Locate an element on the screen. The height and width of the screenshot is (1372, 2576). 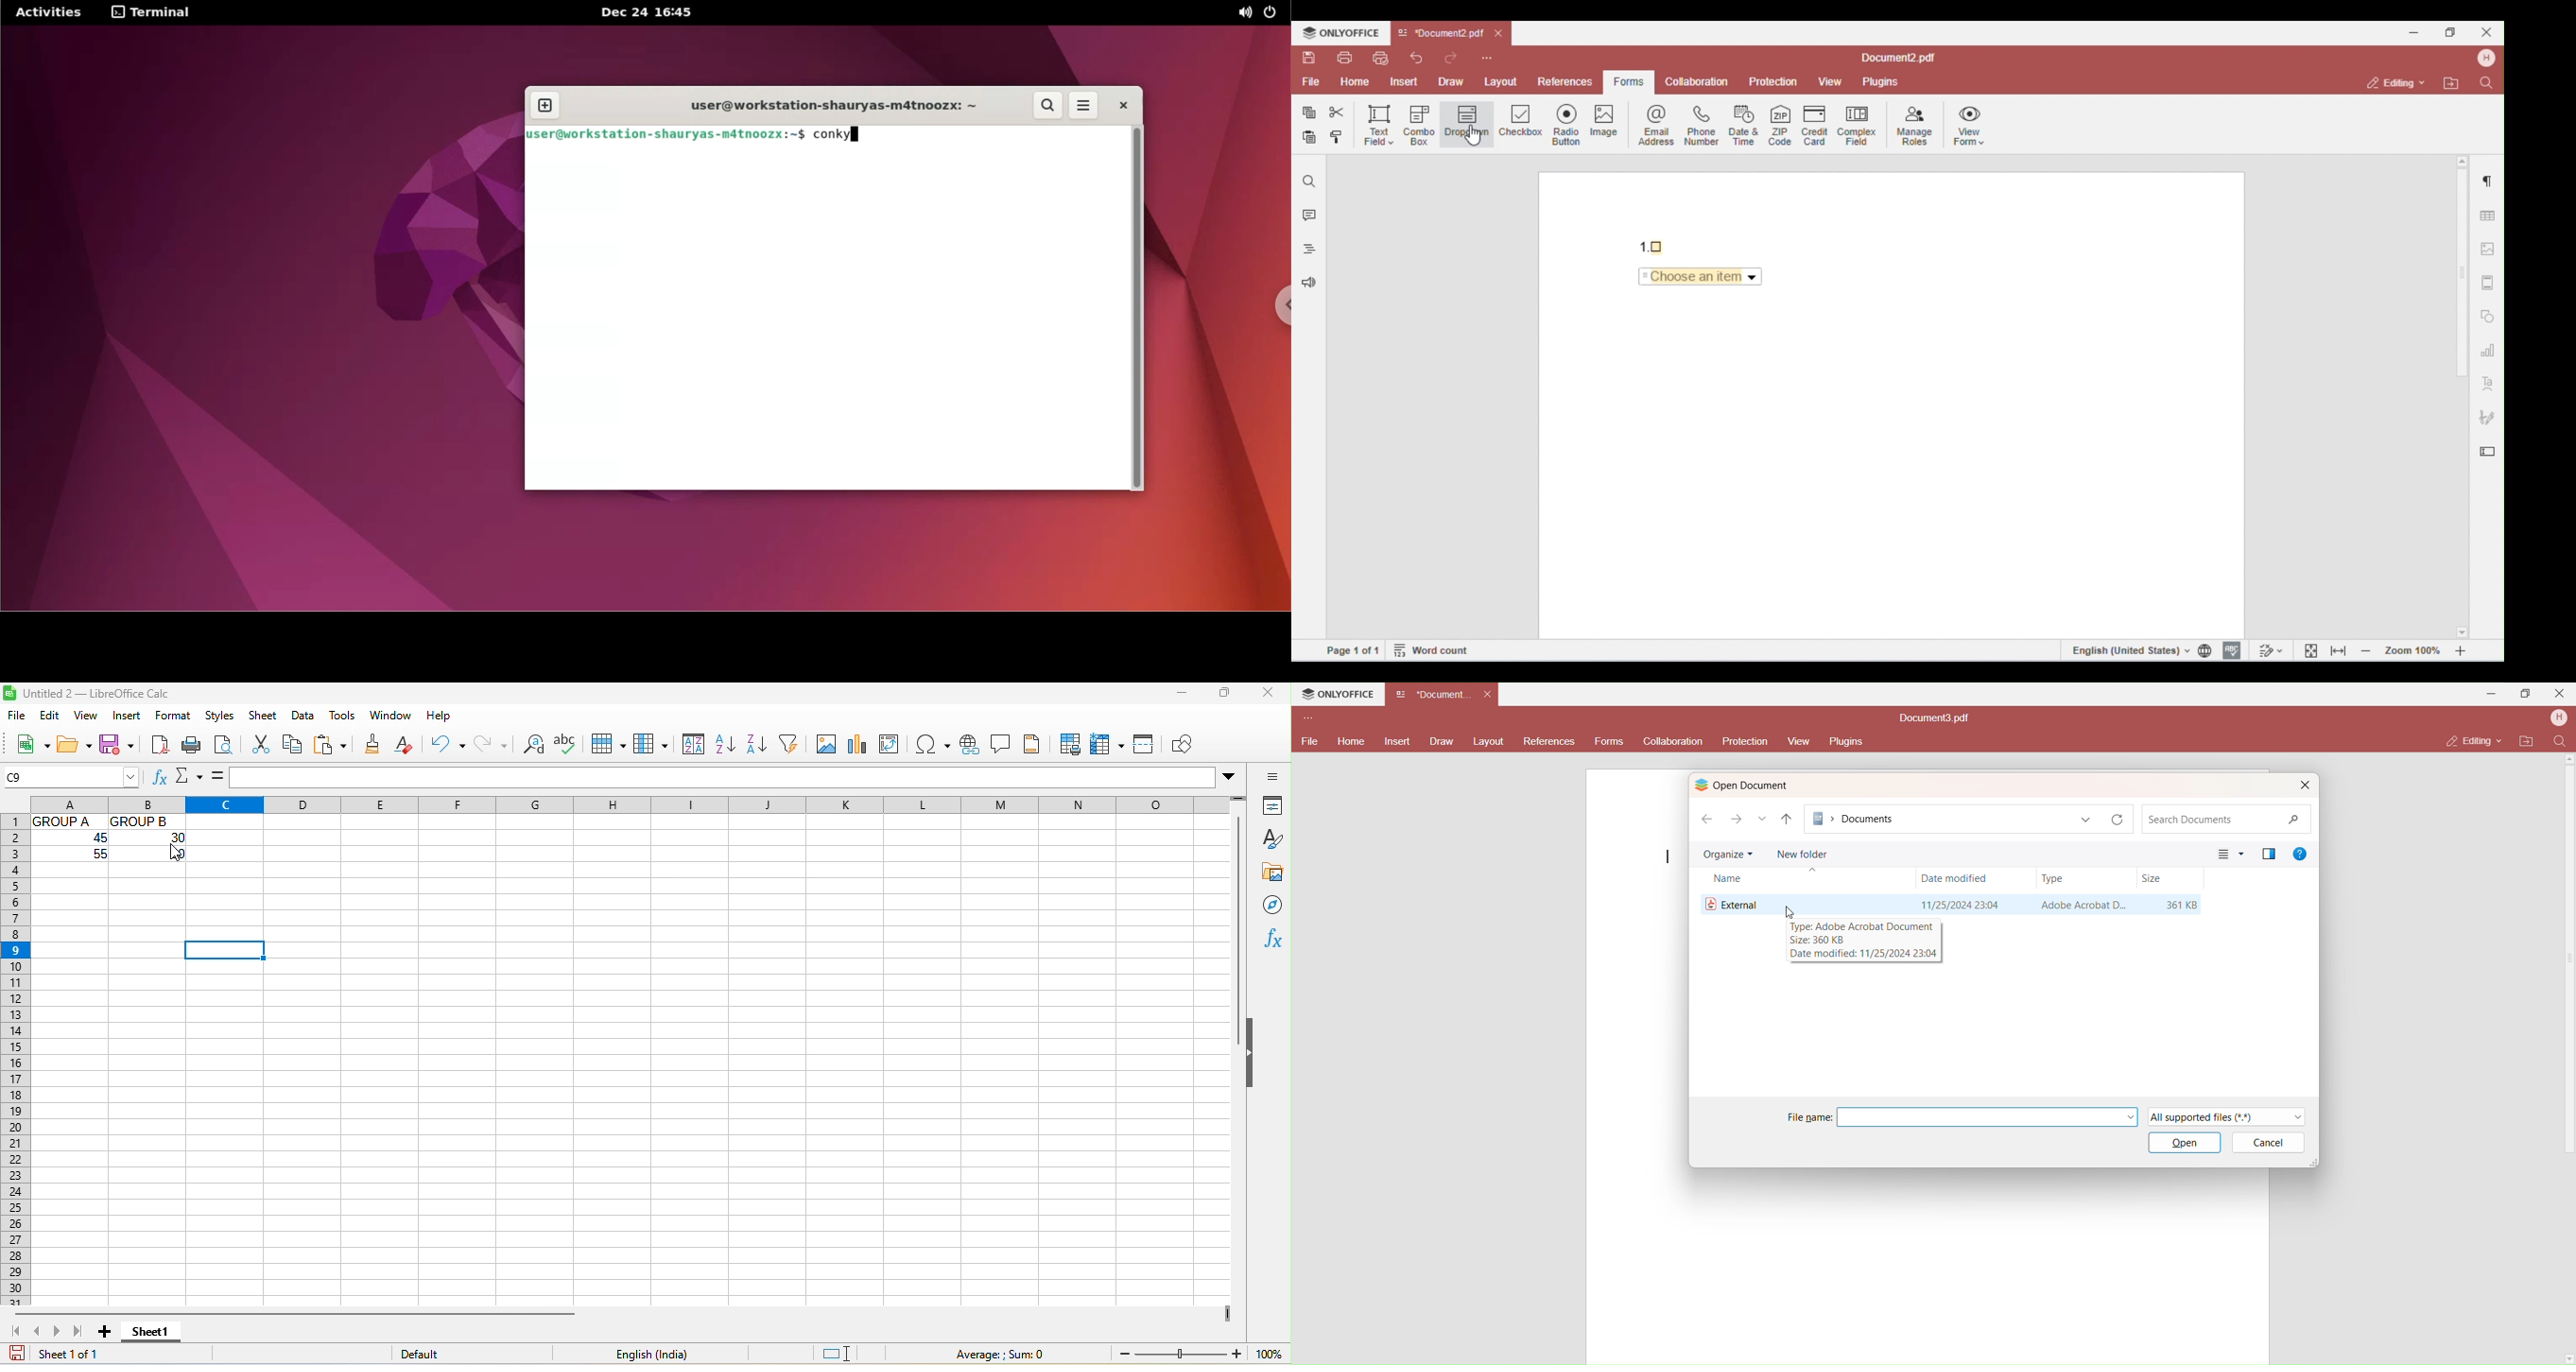
freeze row and column is located at coordinates (1107, 746).